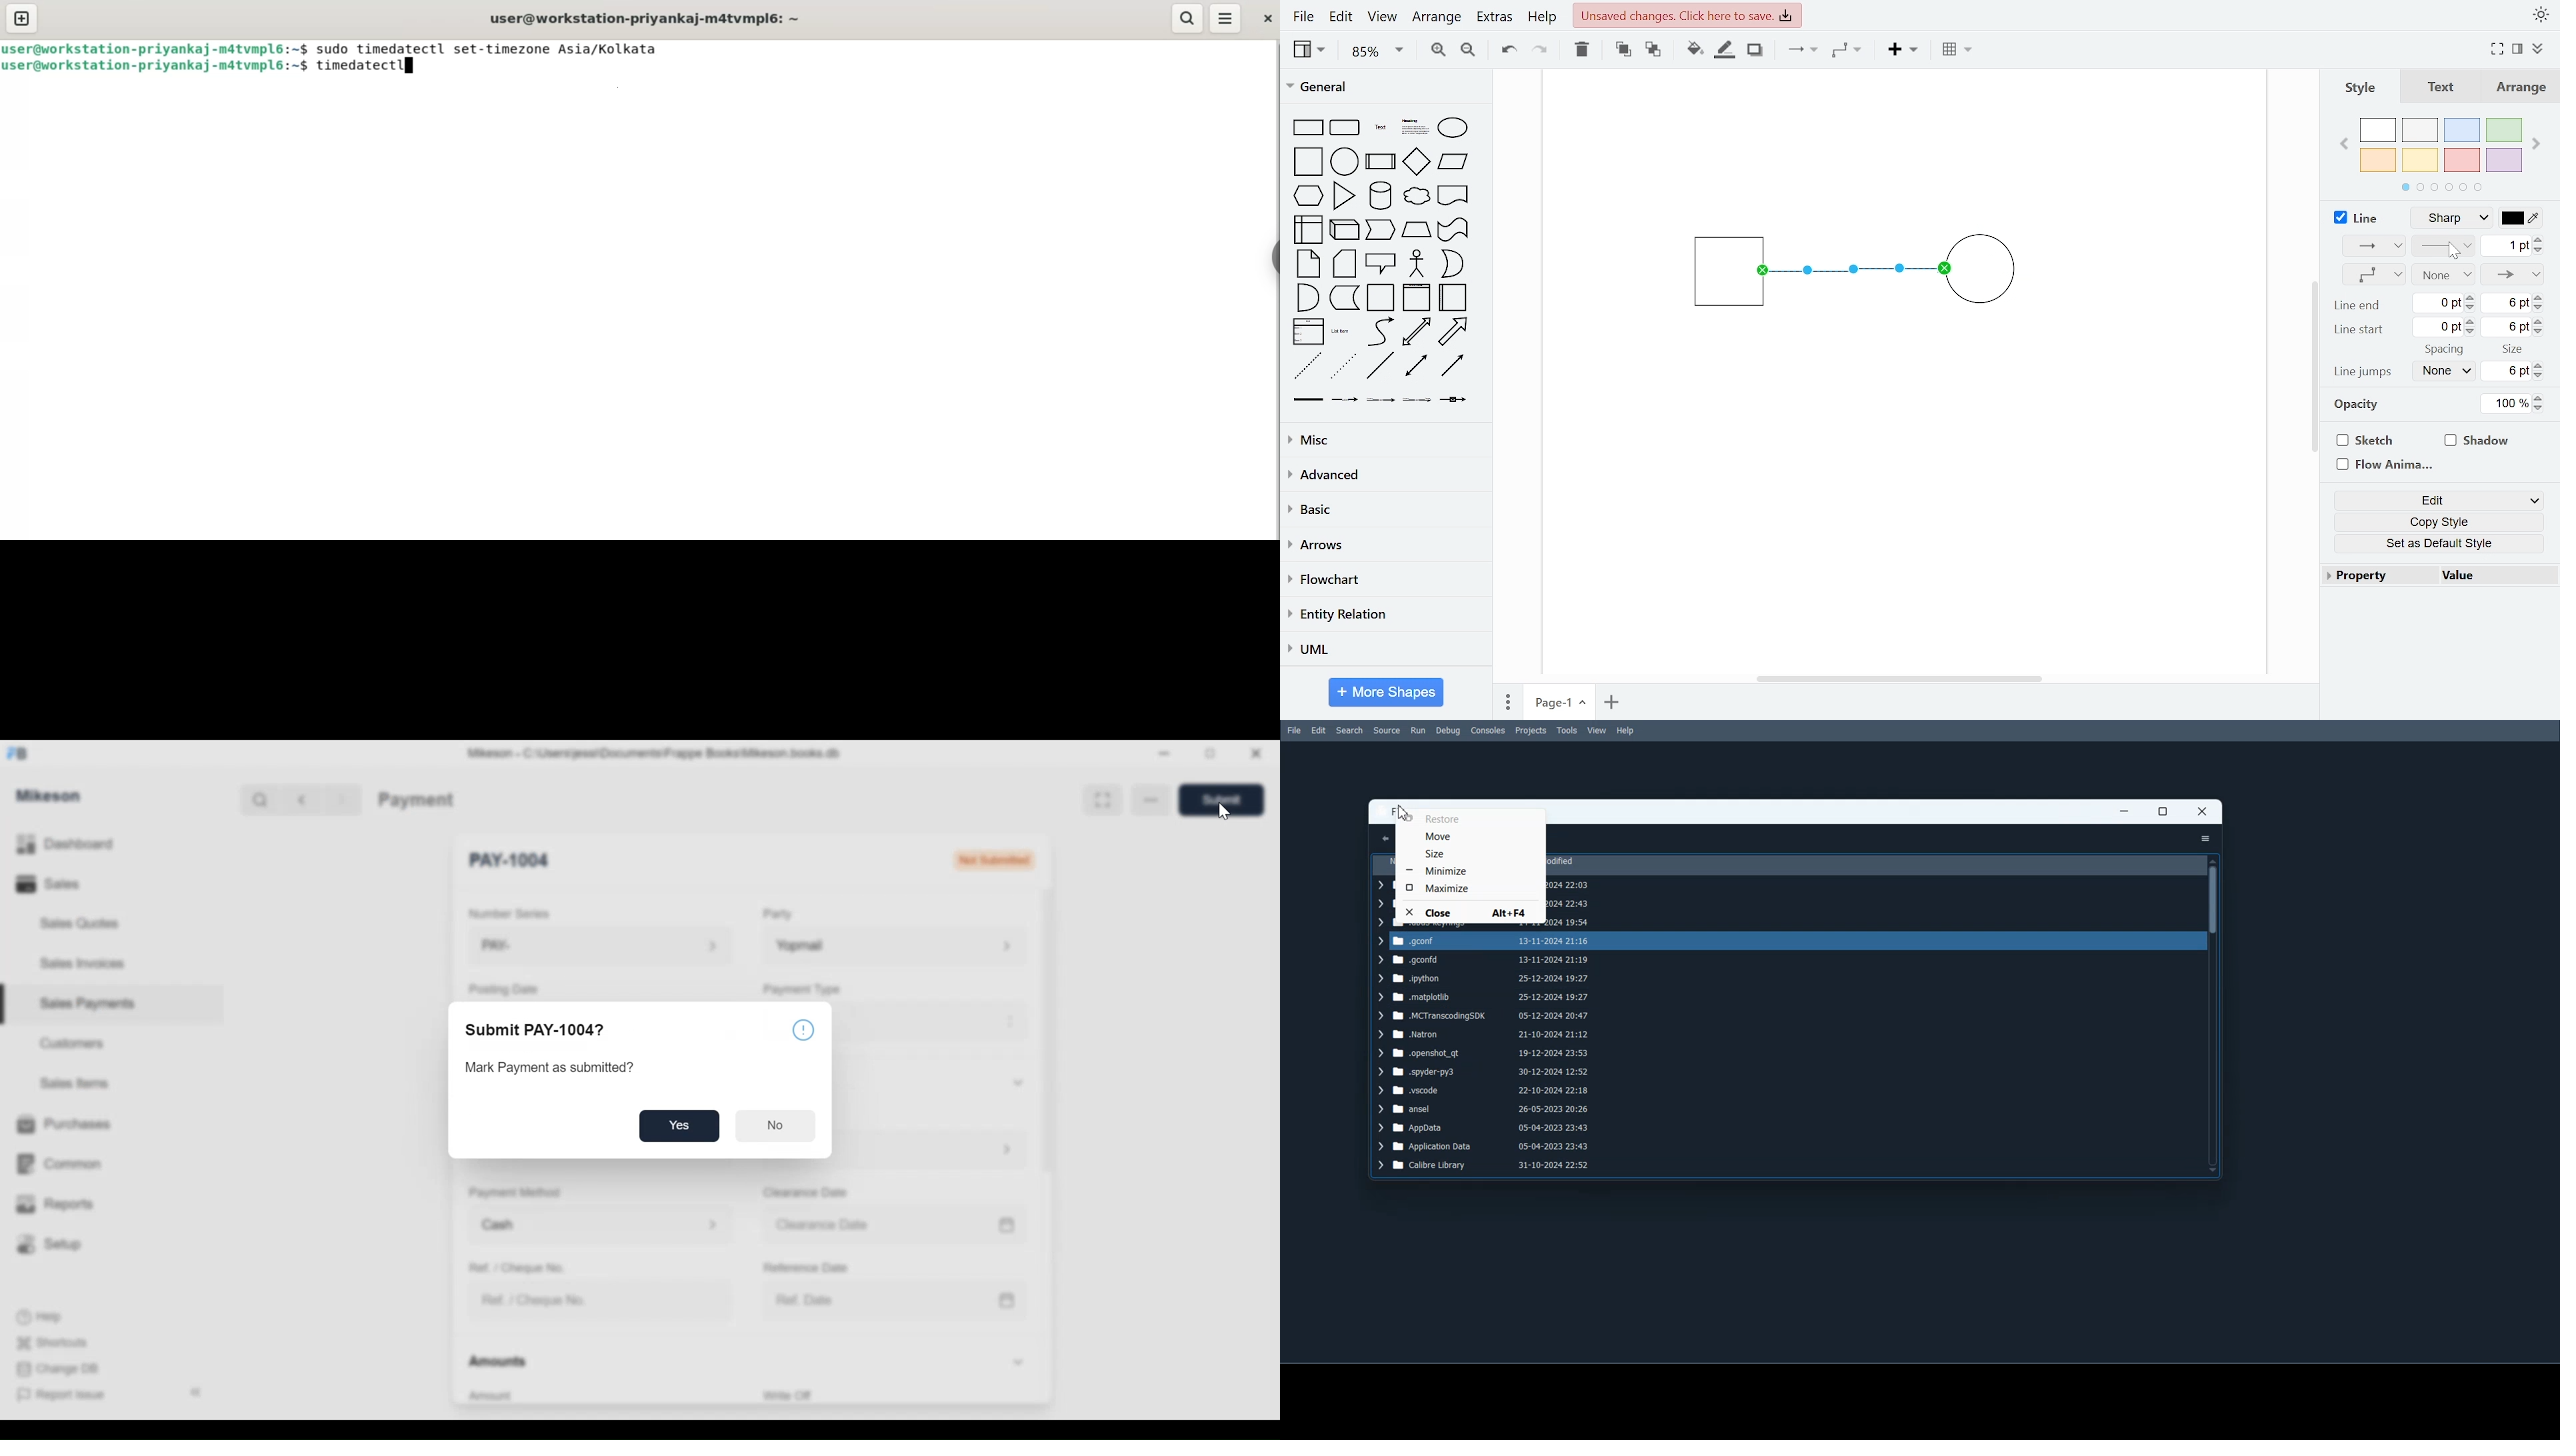 Image resolution: width=2576 pixels, height=1456 pixels. I want to click on Minimize, so click(2125, 812).